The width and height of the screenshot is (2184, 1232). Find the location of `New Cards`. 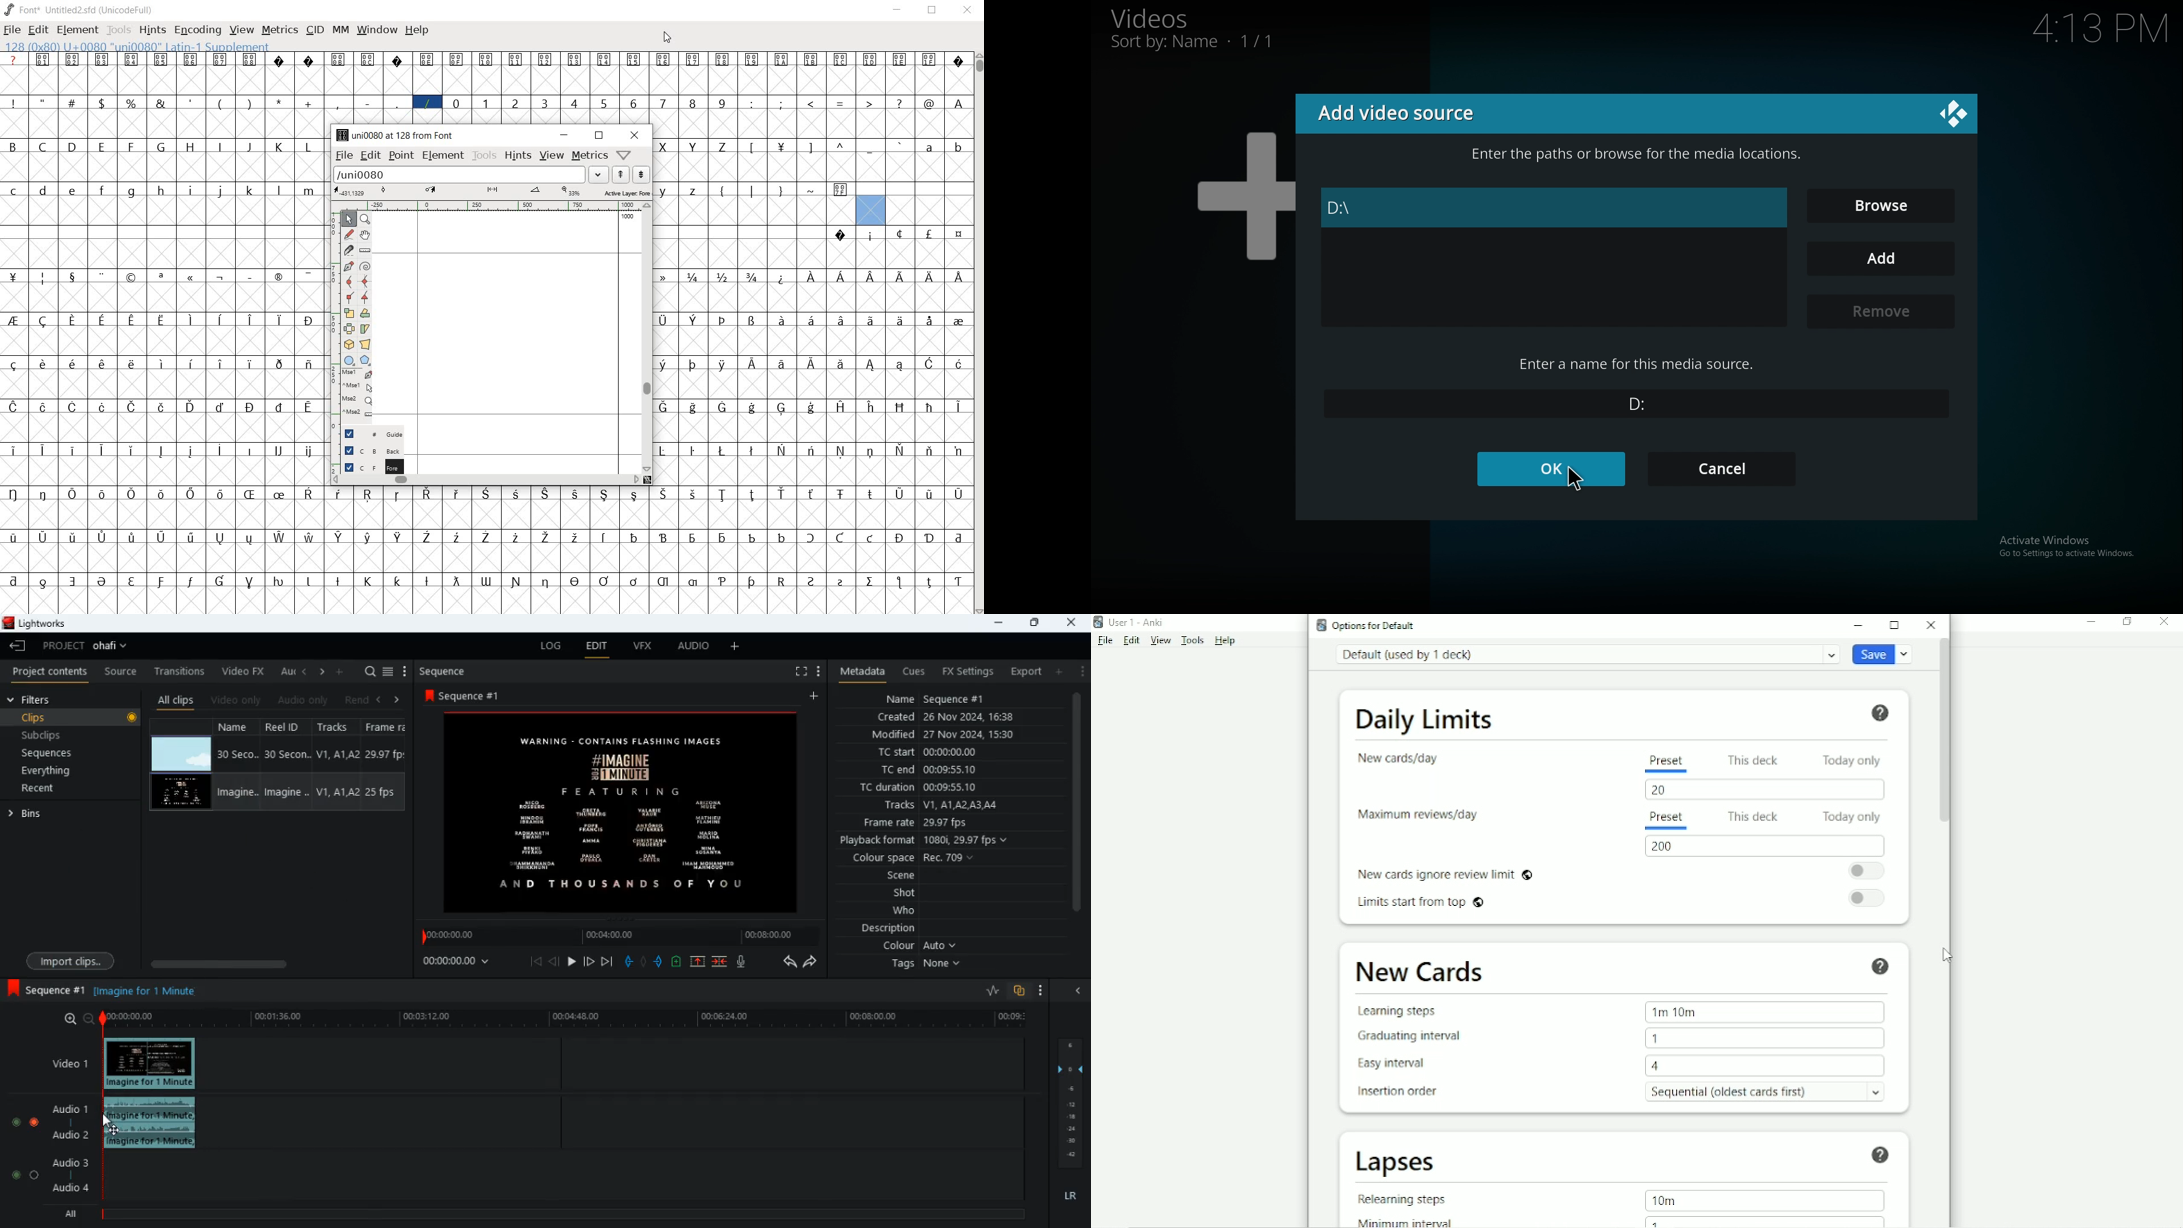

New Cards is located at coordinates (1419, 971).